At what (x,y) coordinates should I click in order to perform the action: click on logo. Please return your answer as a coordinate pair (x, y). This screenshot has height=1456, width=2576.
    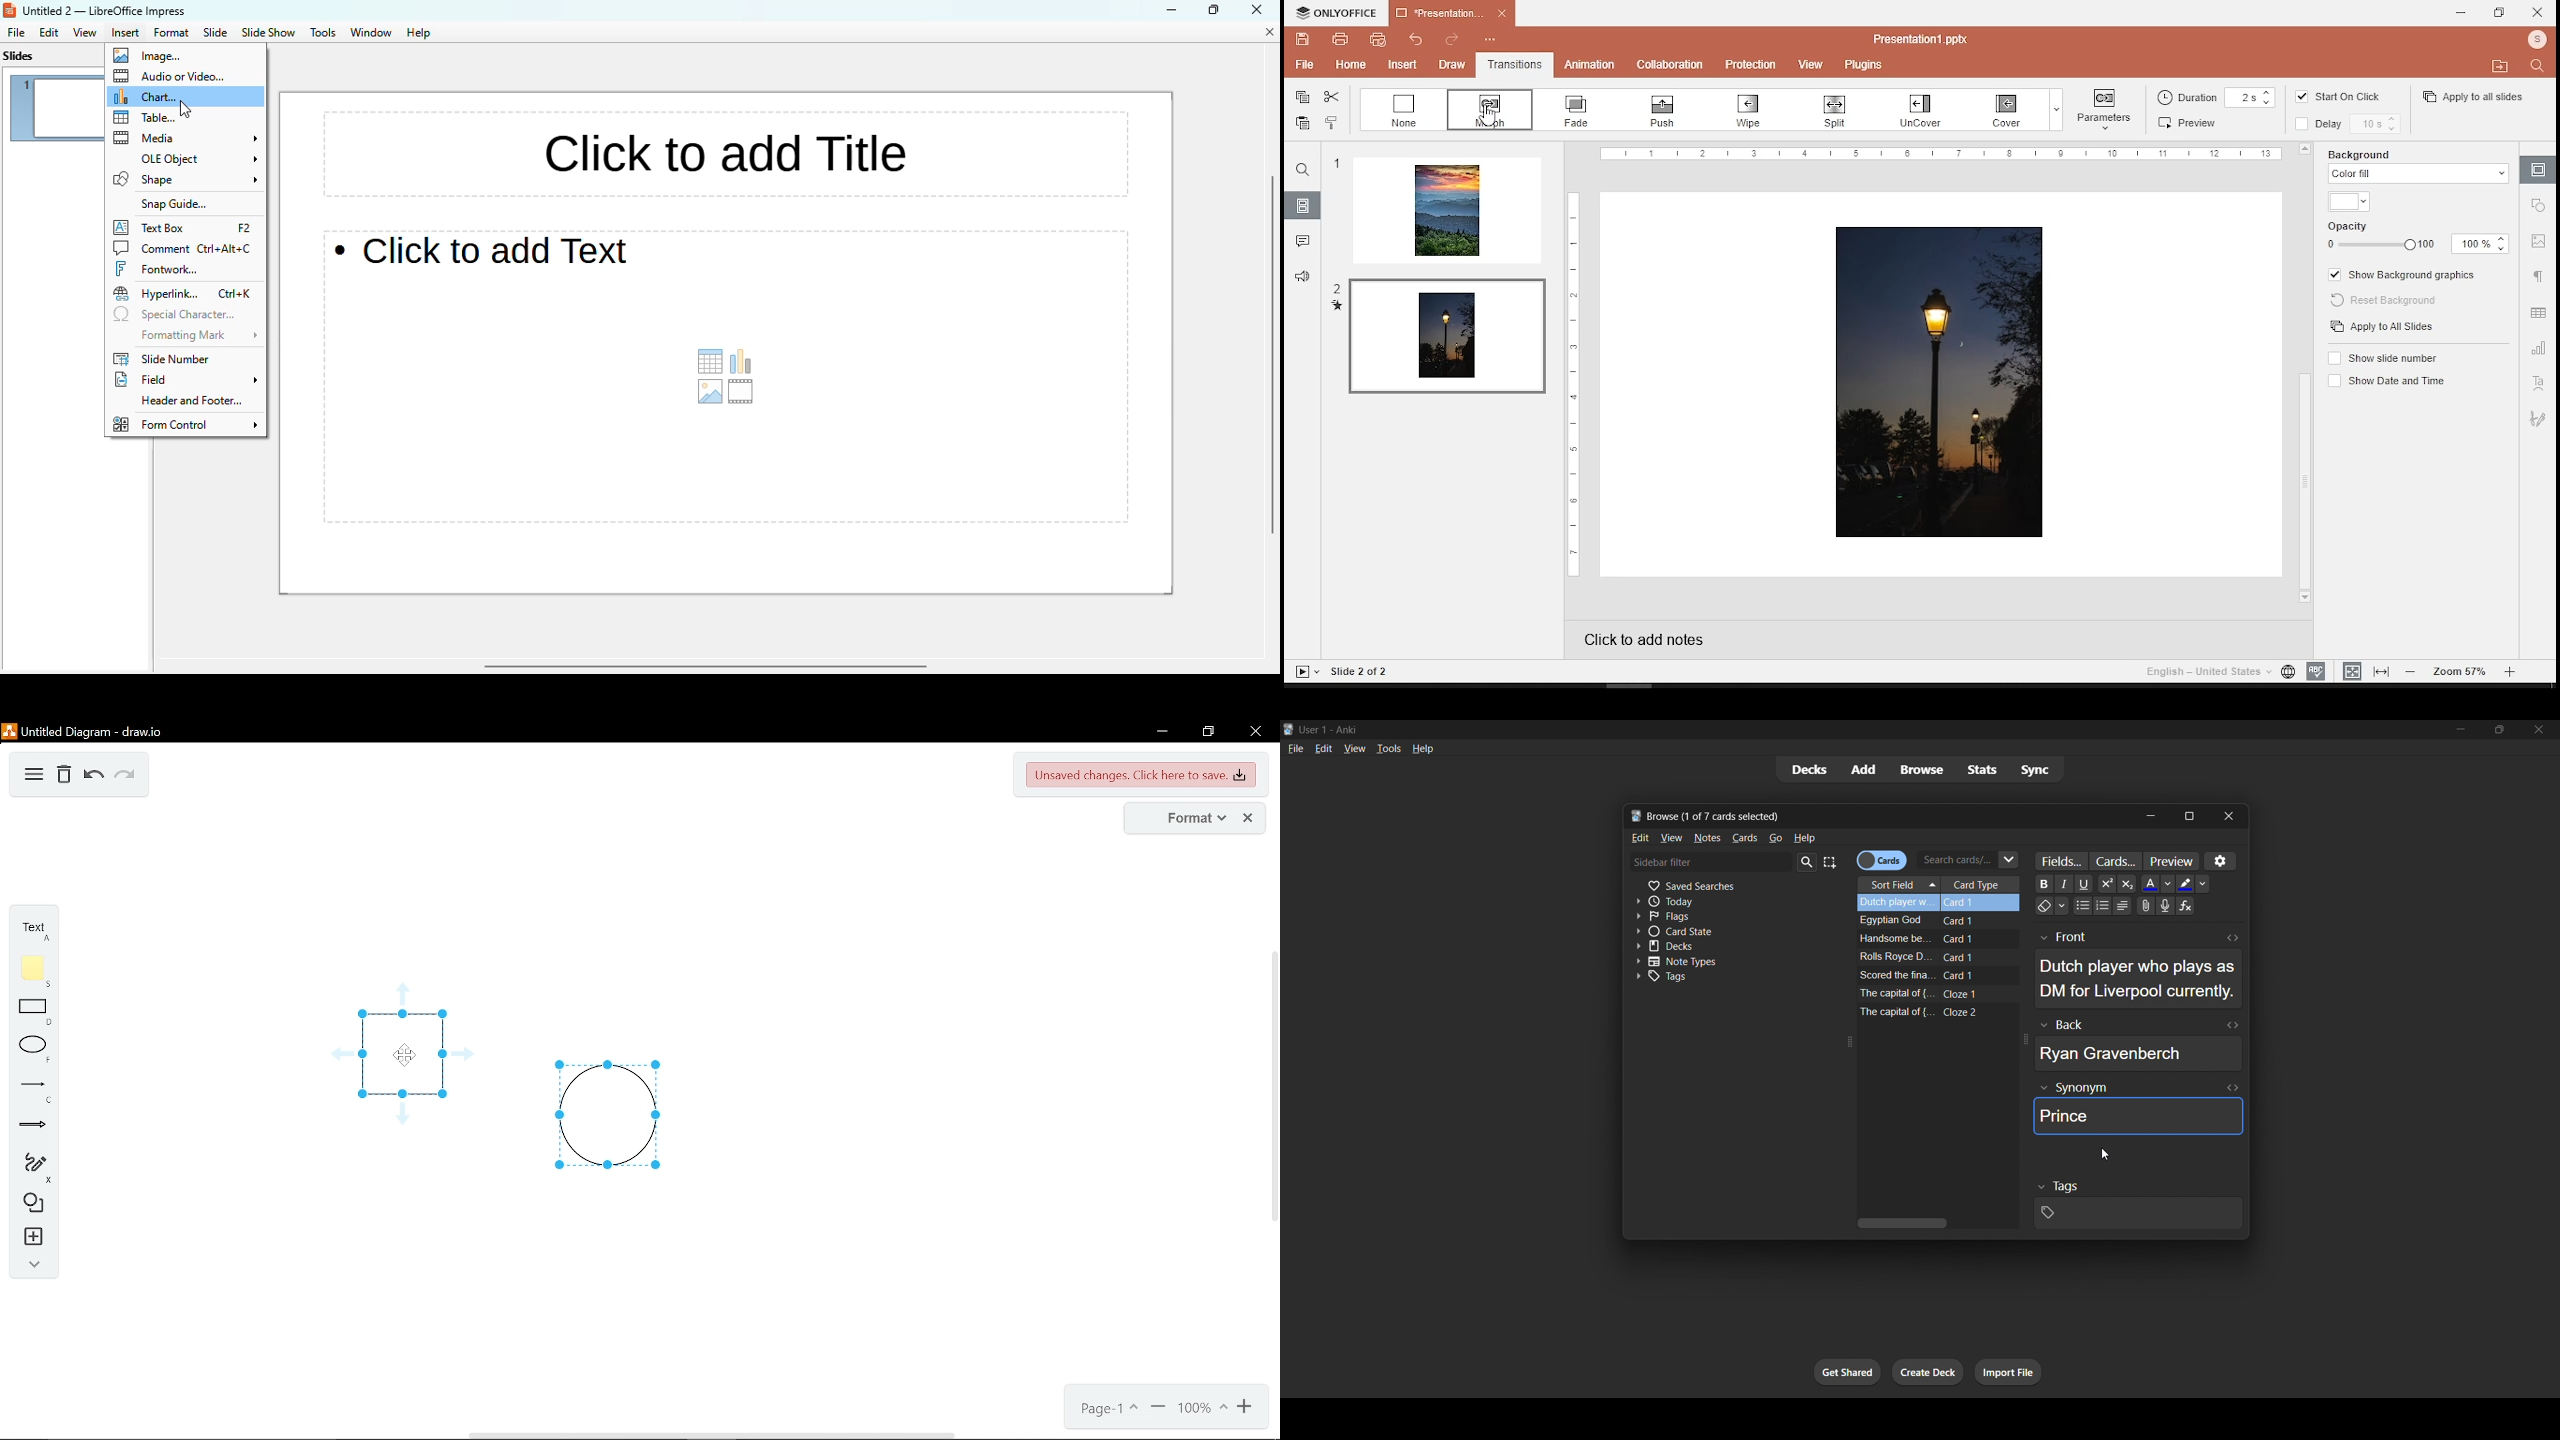
    Looking at the image, I should click on (9, 730).